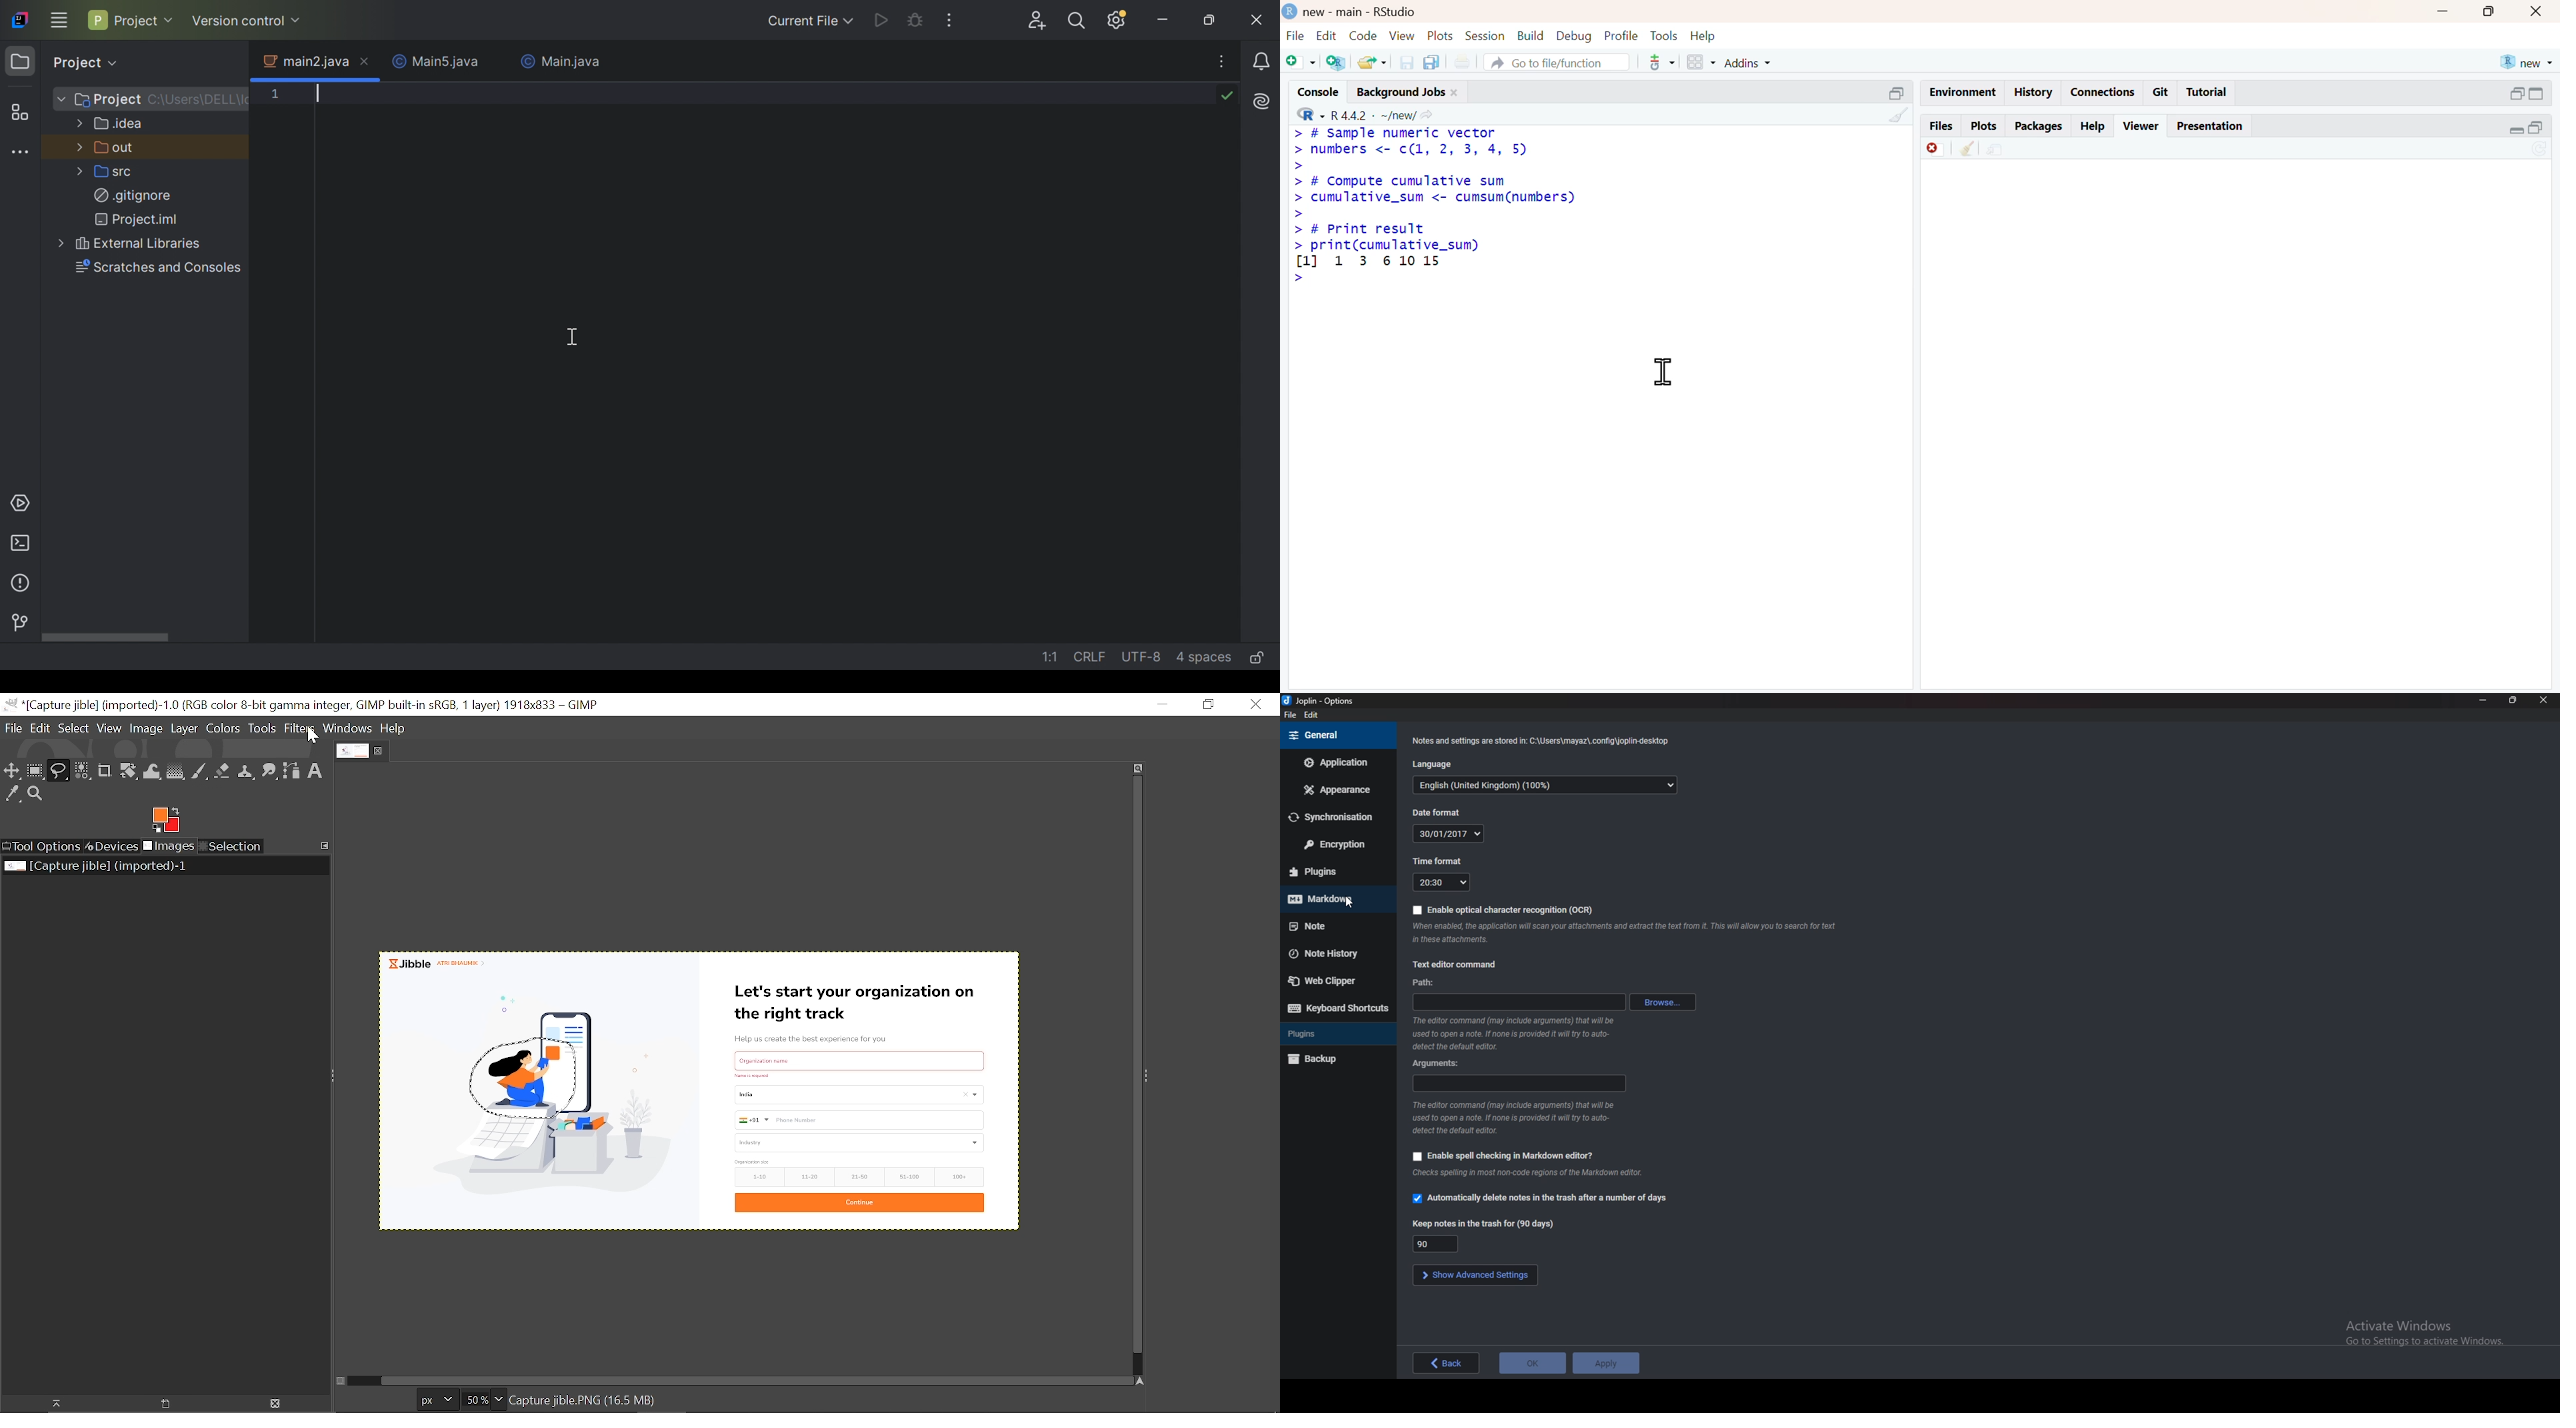 This screenshot has height=1428, width=2576. I want to click on sync, so click(2540, 149).